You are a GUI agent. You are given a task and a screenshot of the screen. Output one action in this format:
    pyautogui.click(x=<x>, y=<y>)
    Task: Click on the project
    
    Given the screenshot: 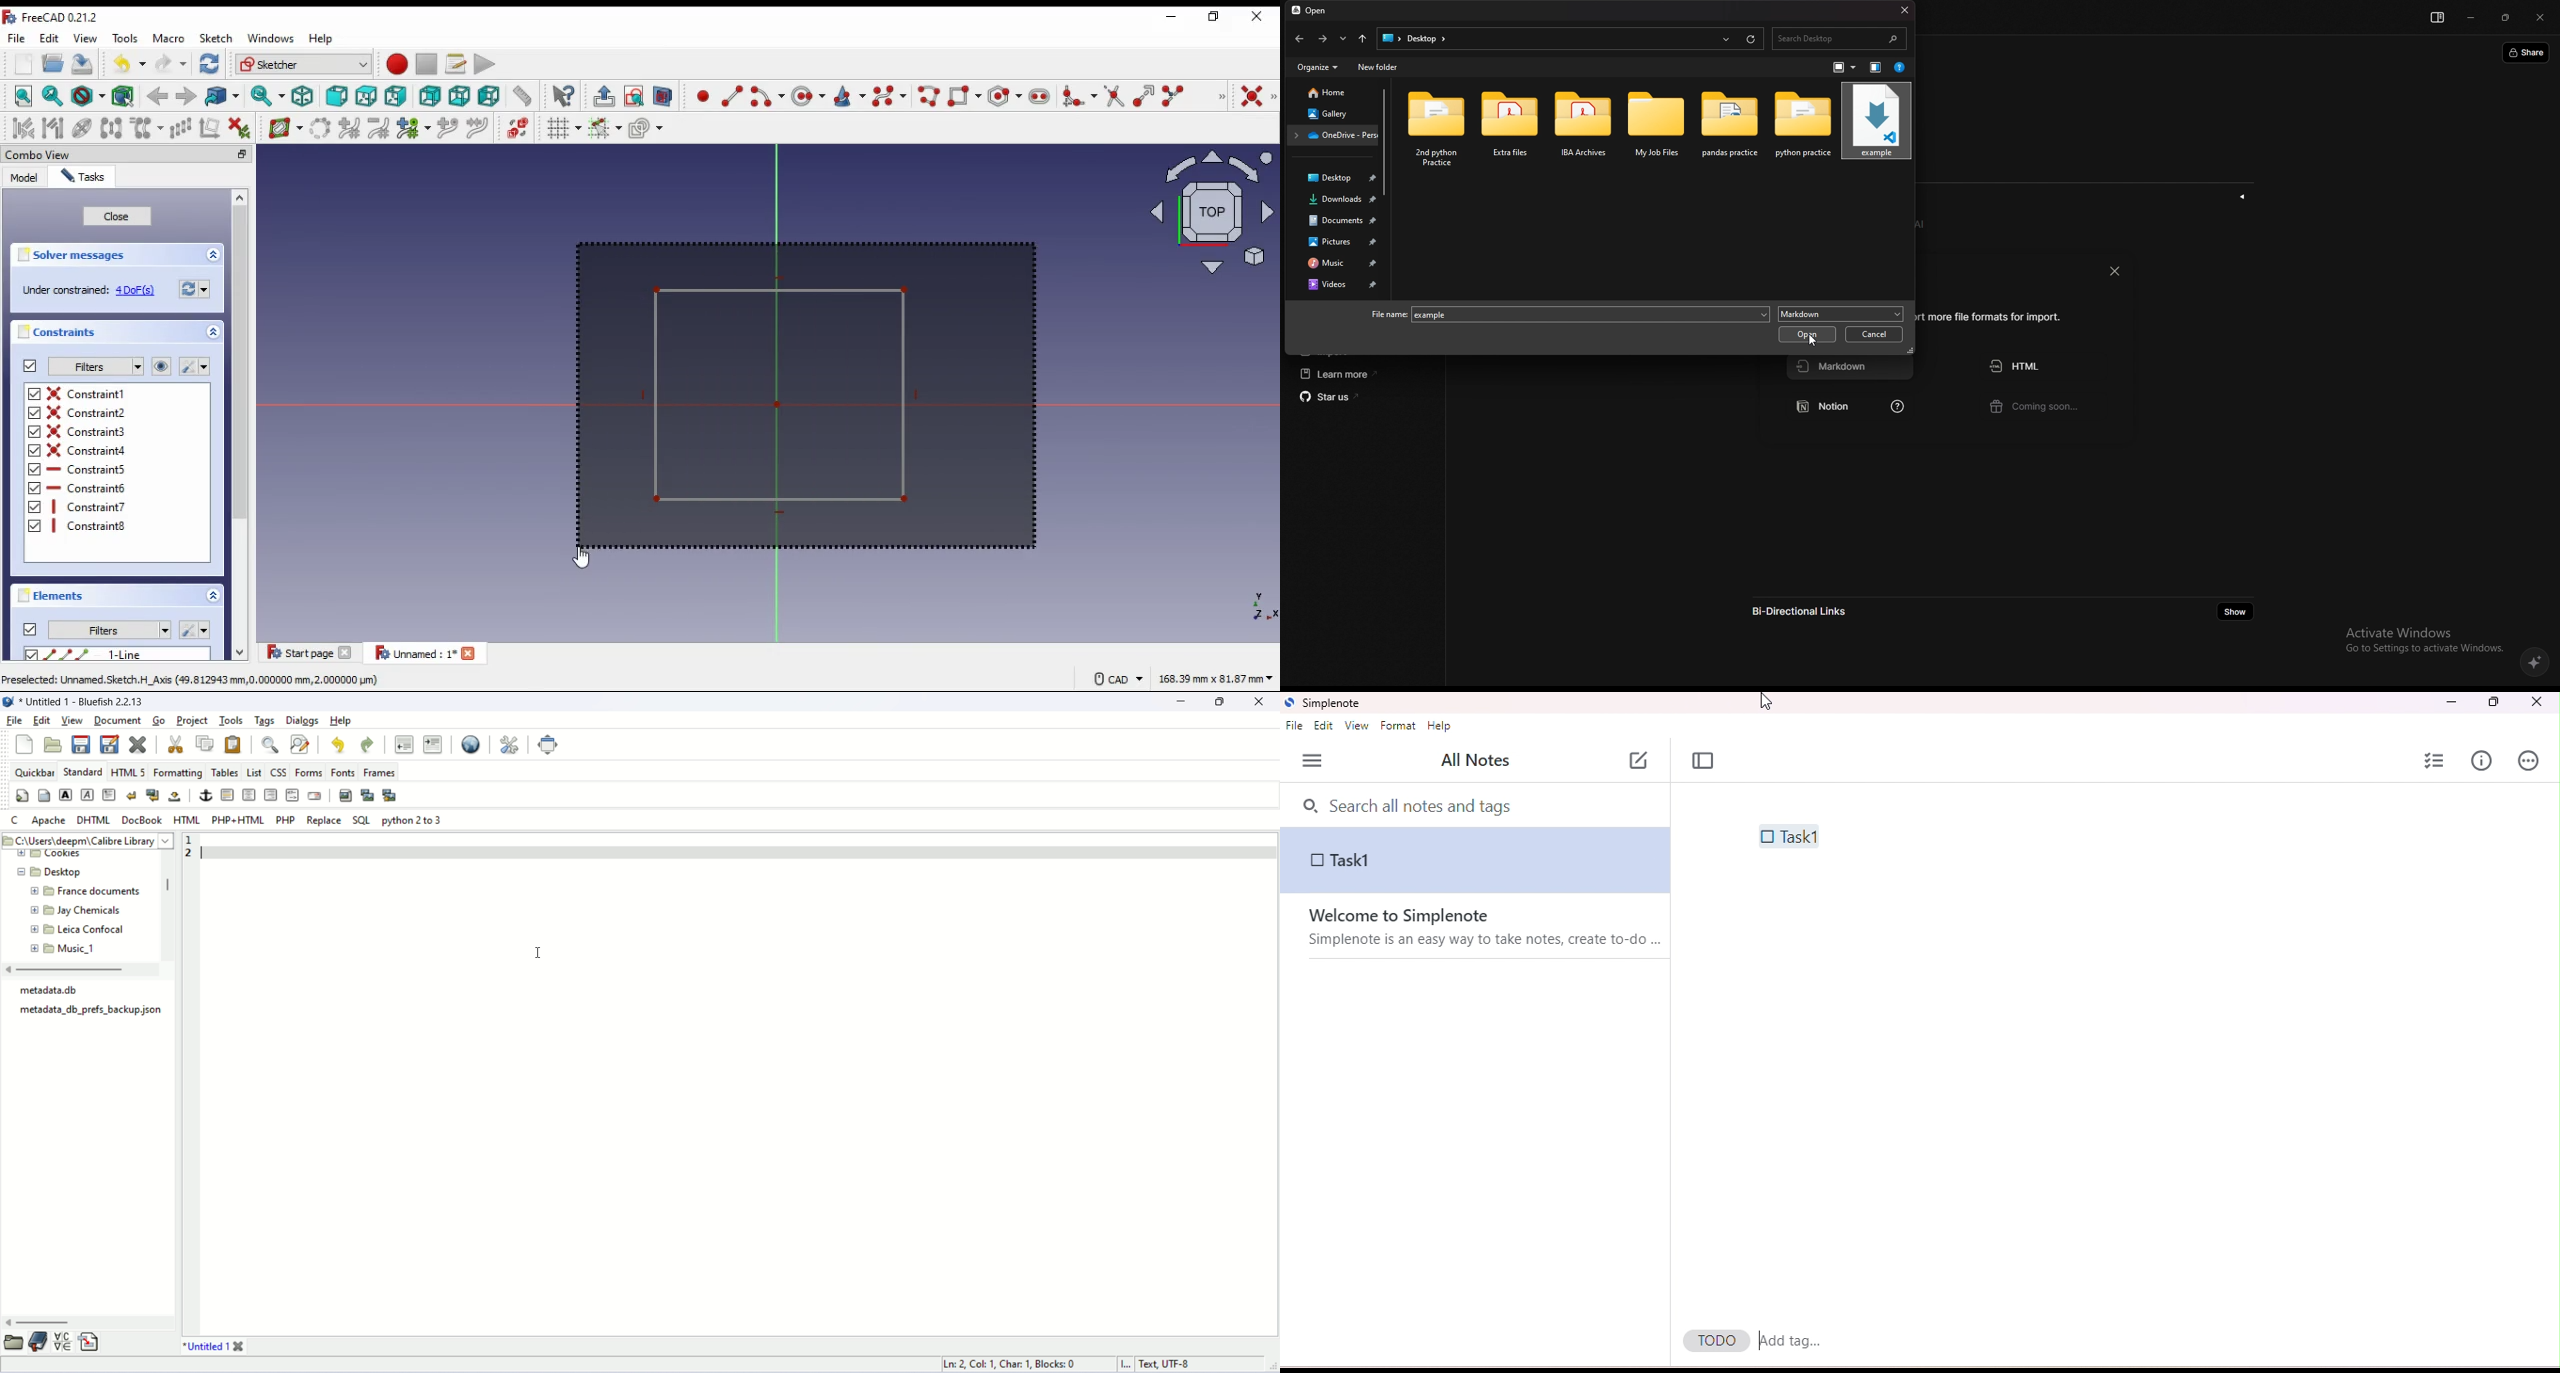 What is the action you would take?
    pyautogui.click(x=194, y=721)
    